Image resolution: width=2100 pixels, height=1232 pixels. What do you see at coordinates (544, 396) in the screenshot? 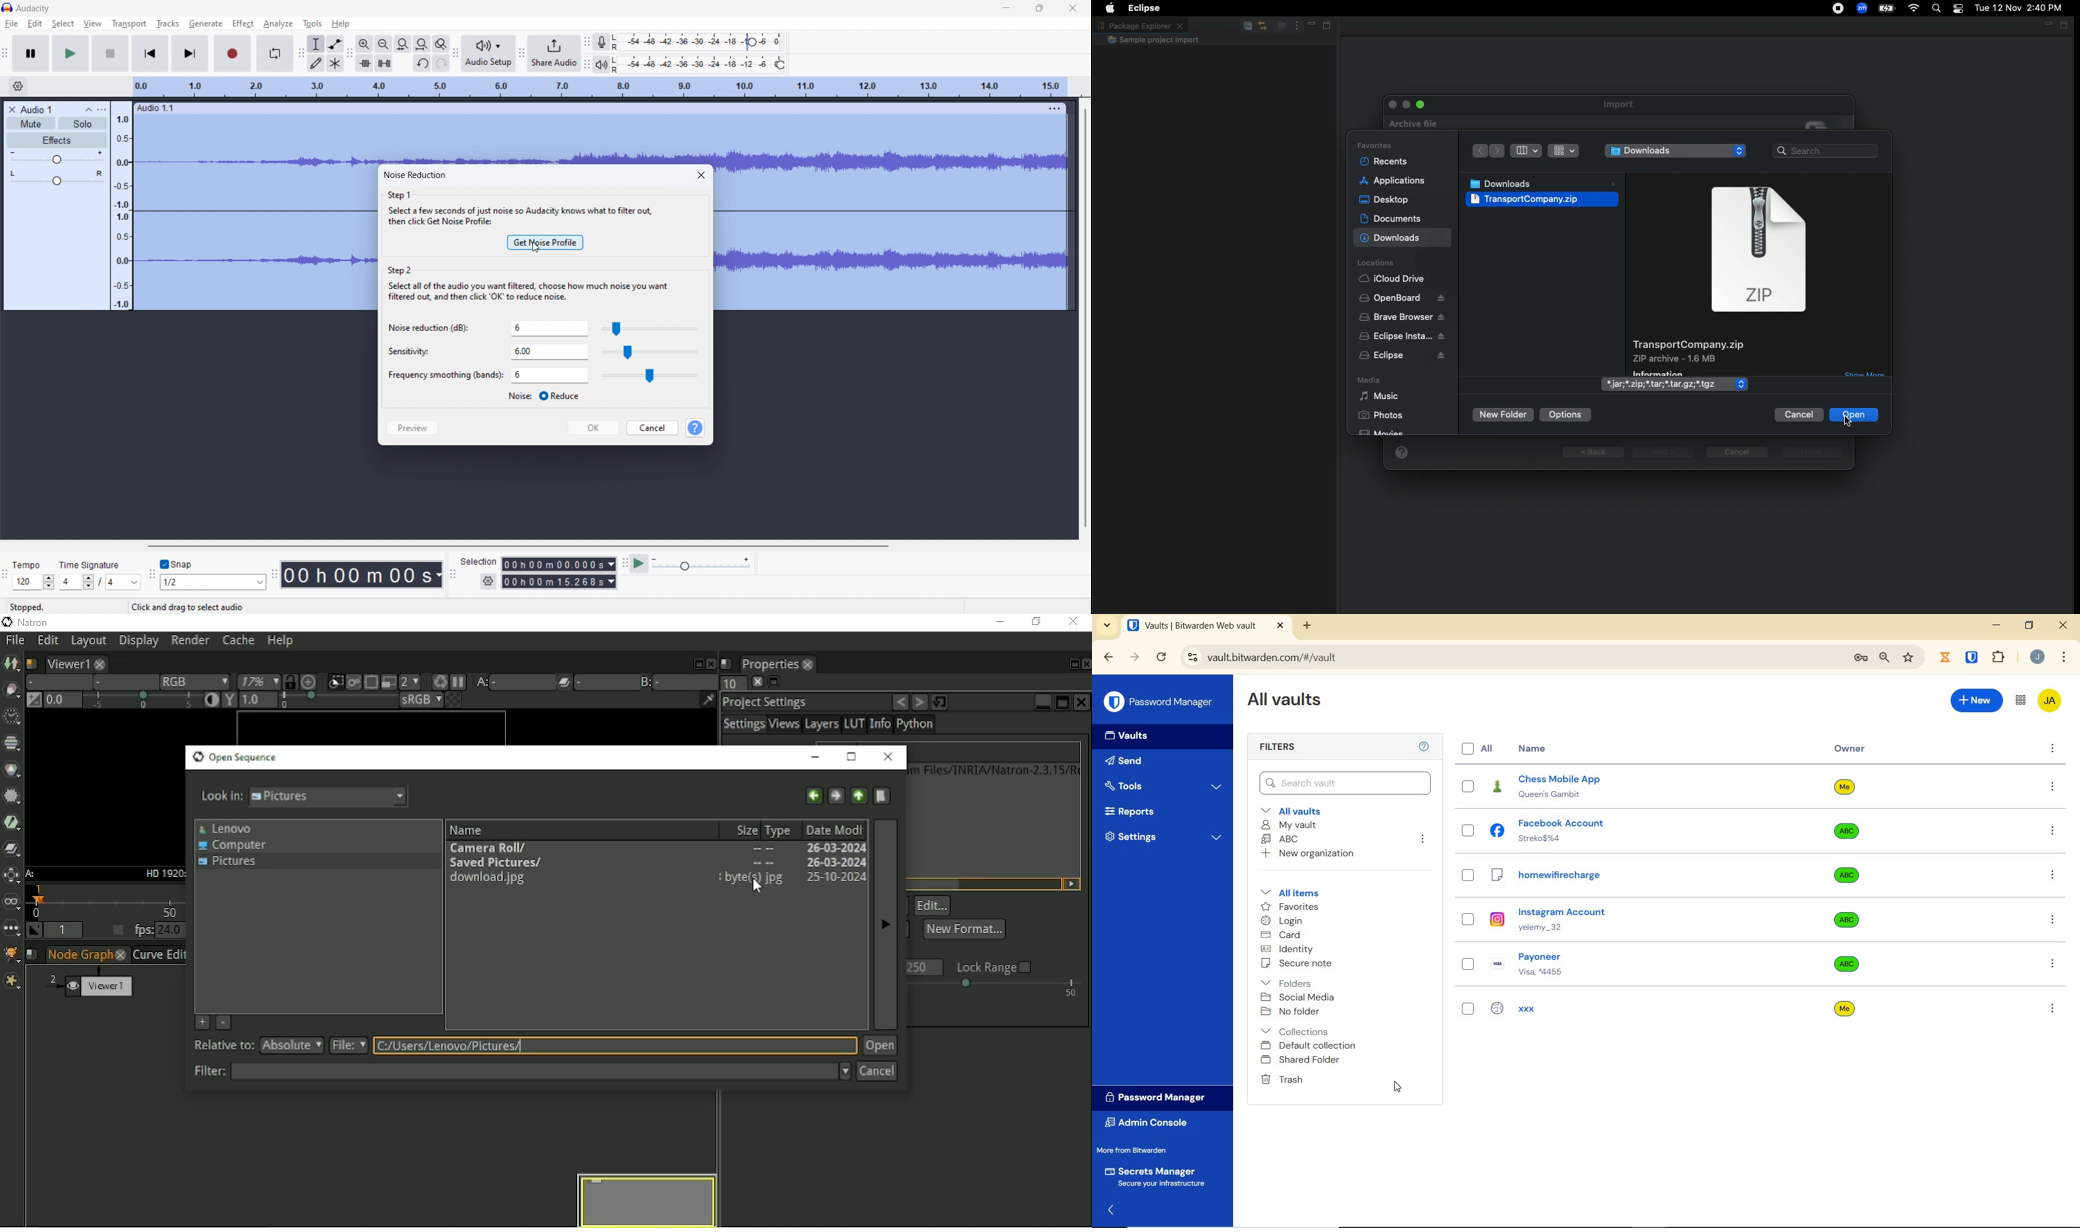
I see `select reduce` at bounding box center [544, 396].